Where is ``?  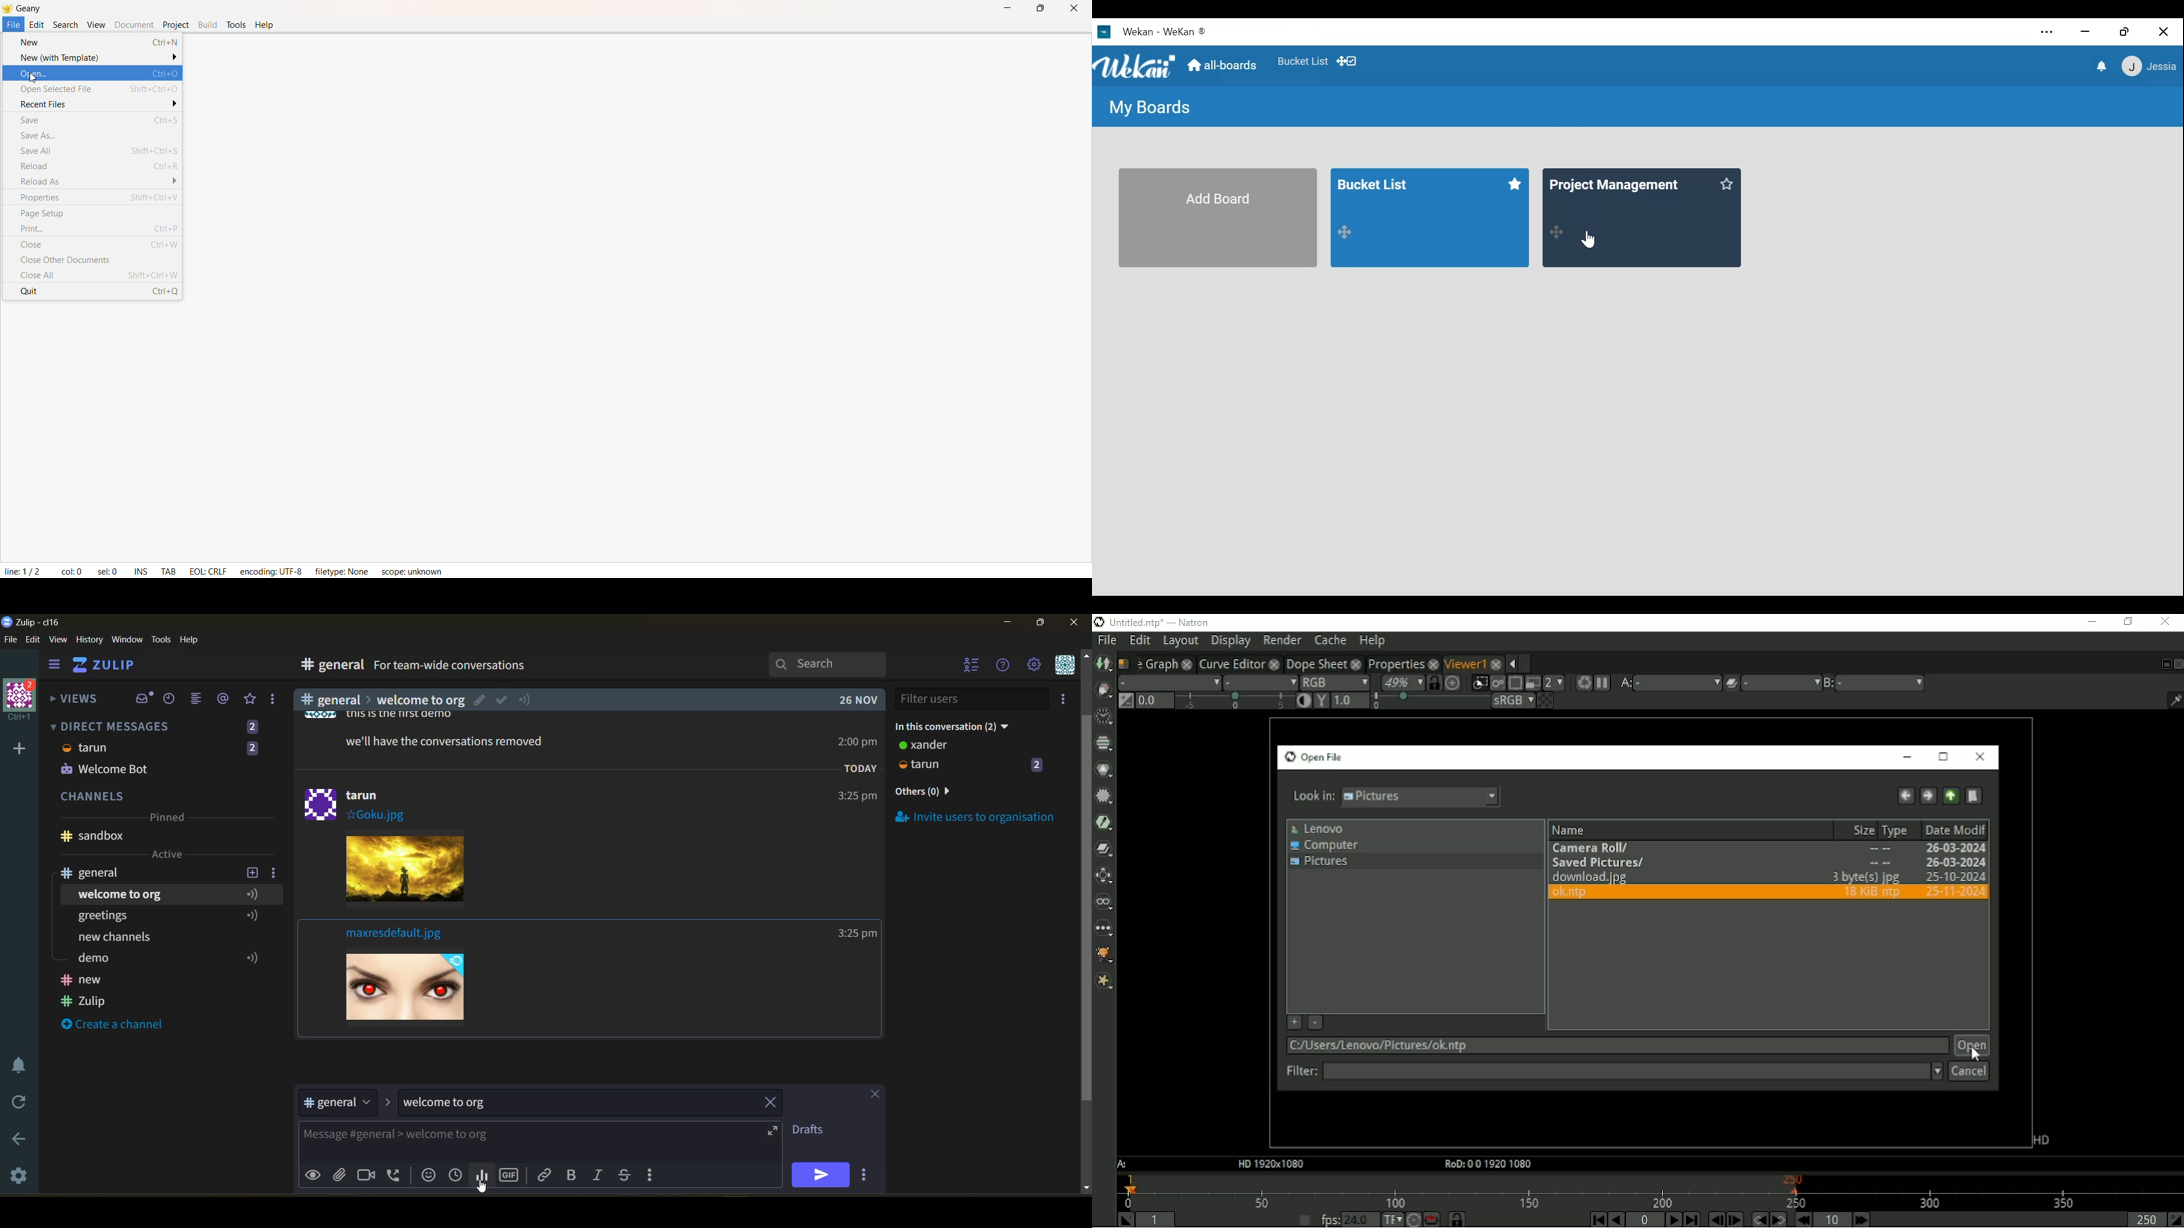
 is located at coordinates (857, 769).